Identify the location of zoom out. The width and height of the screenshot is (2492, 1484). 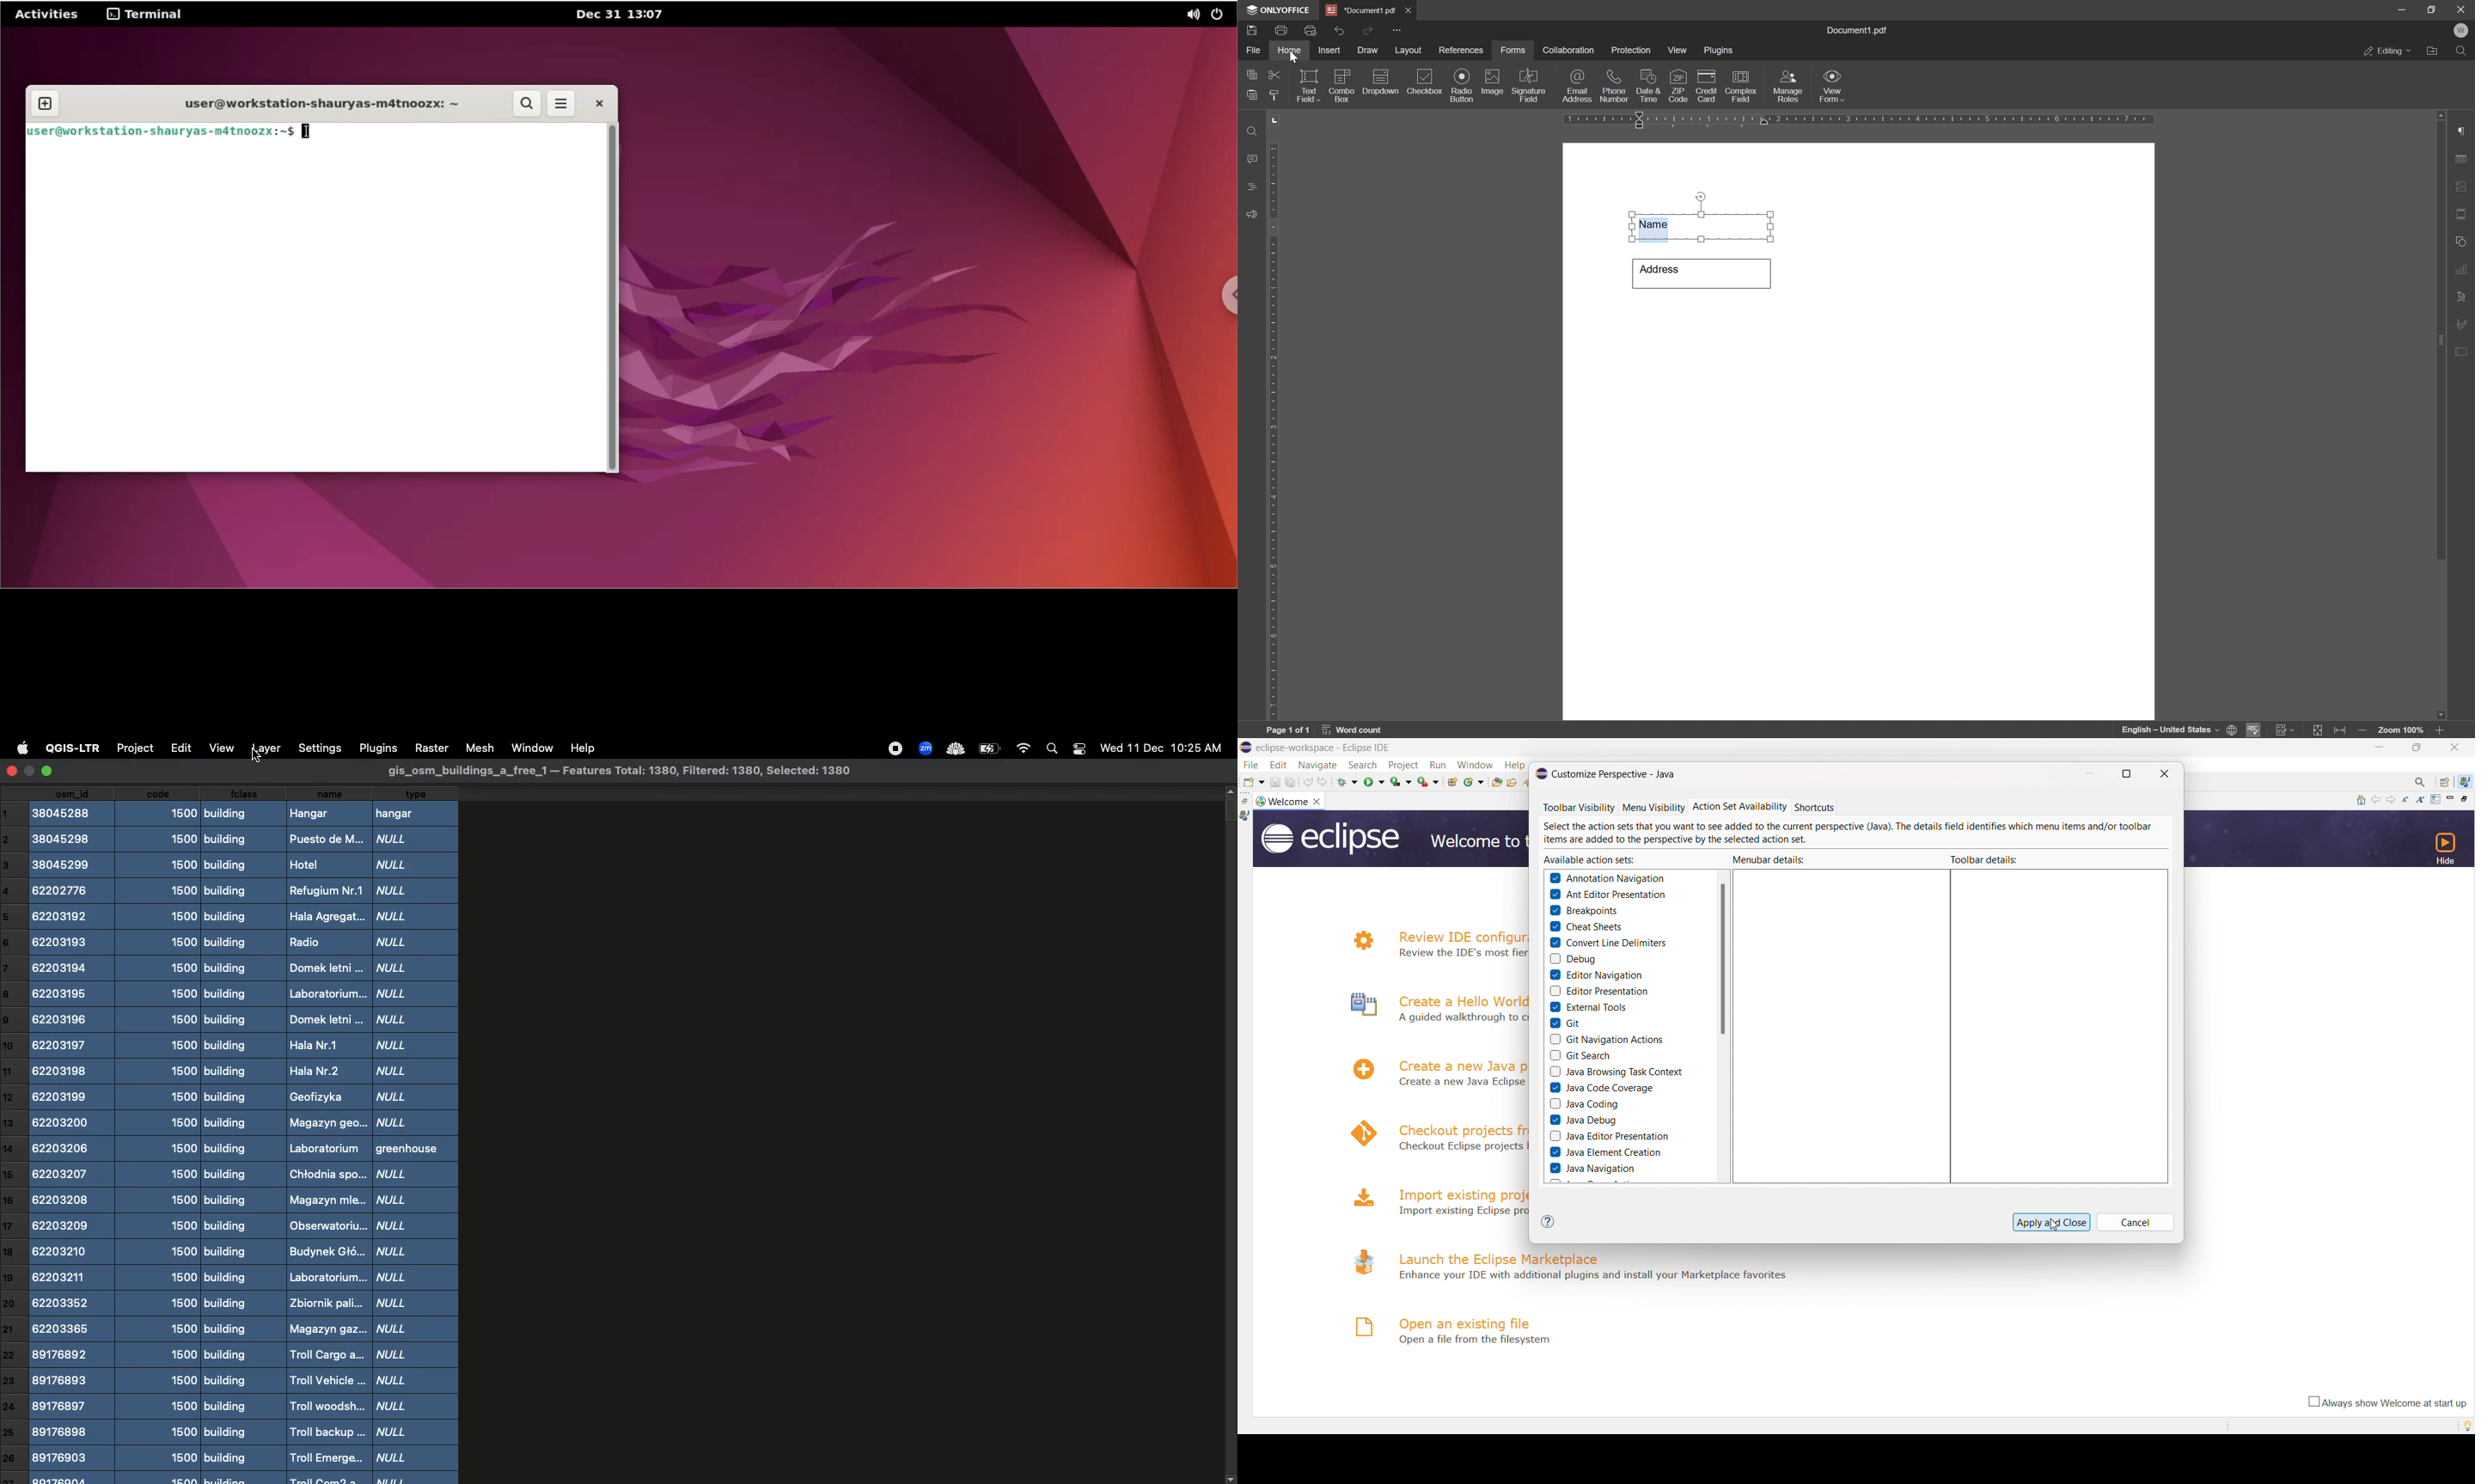
(2364, 732).